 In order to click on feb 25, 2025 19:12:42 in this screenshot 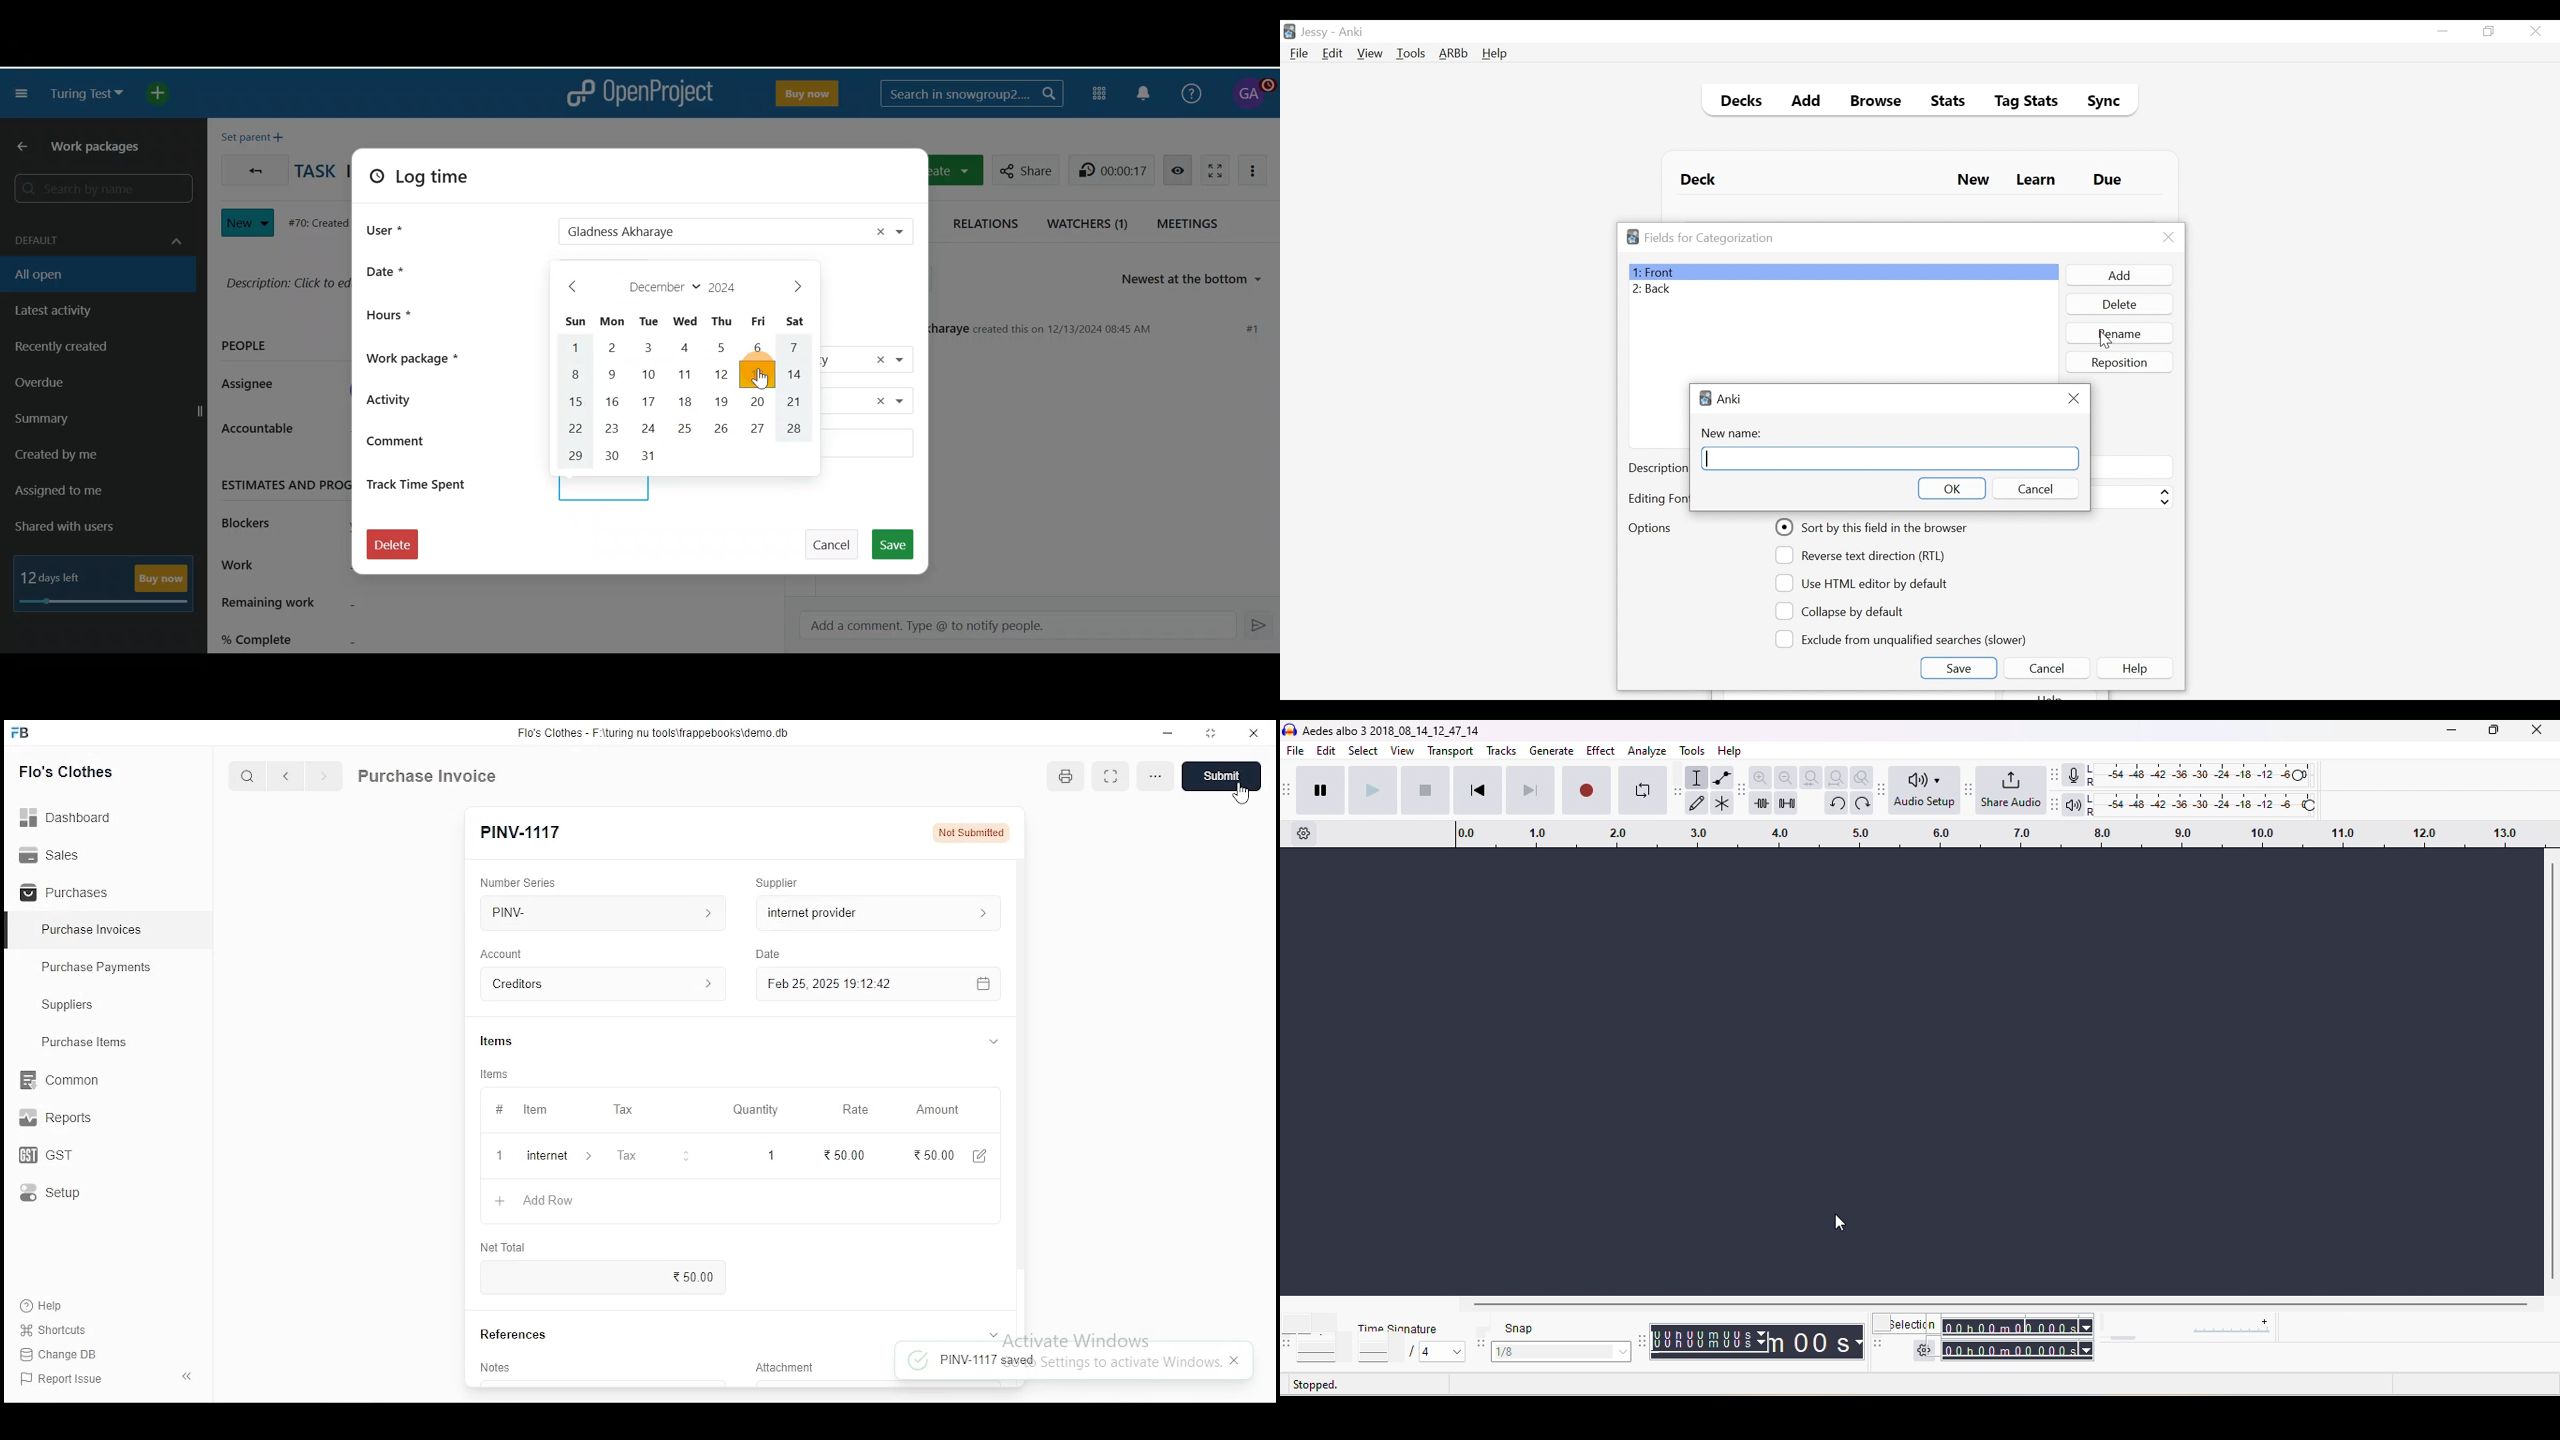, I will do `click(877, 984)`.